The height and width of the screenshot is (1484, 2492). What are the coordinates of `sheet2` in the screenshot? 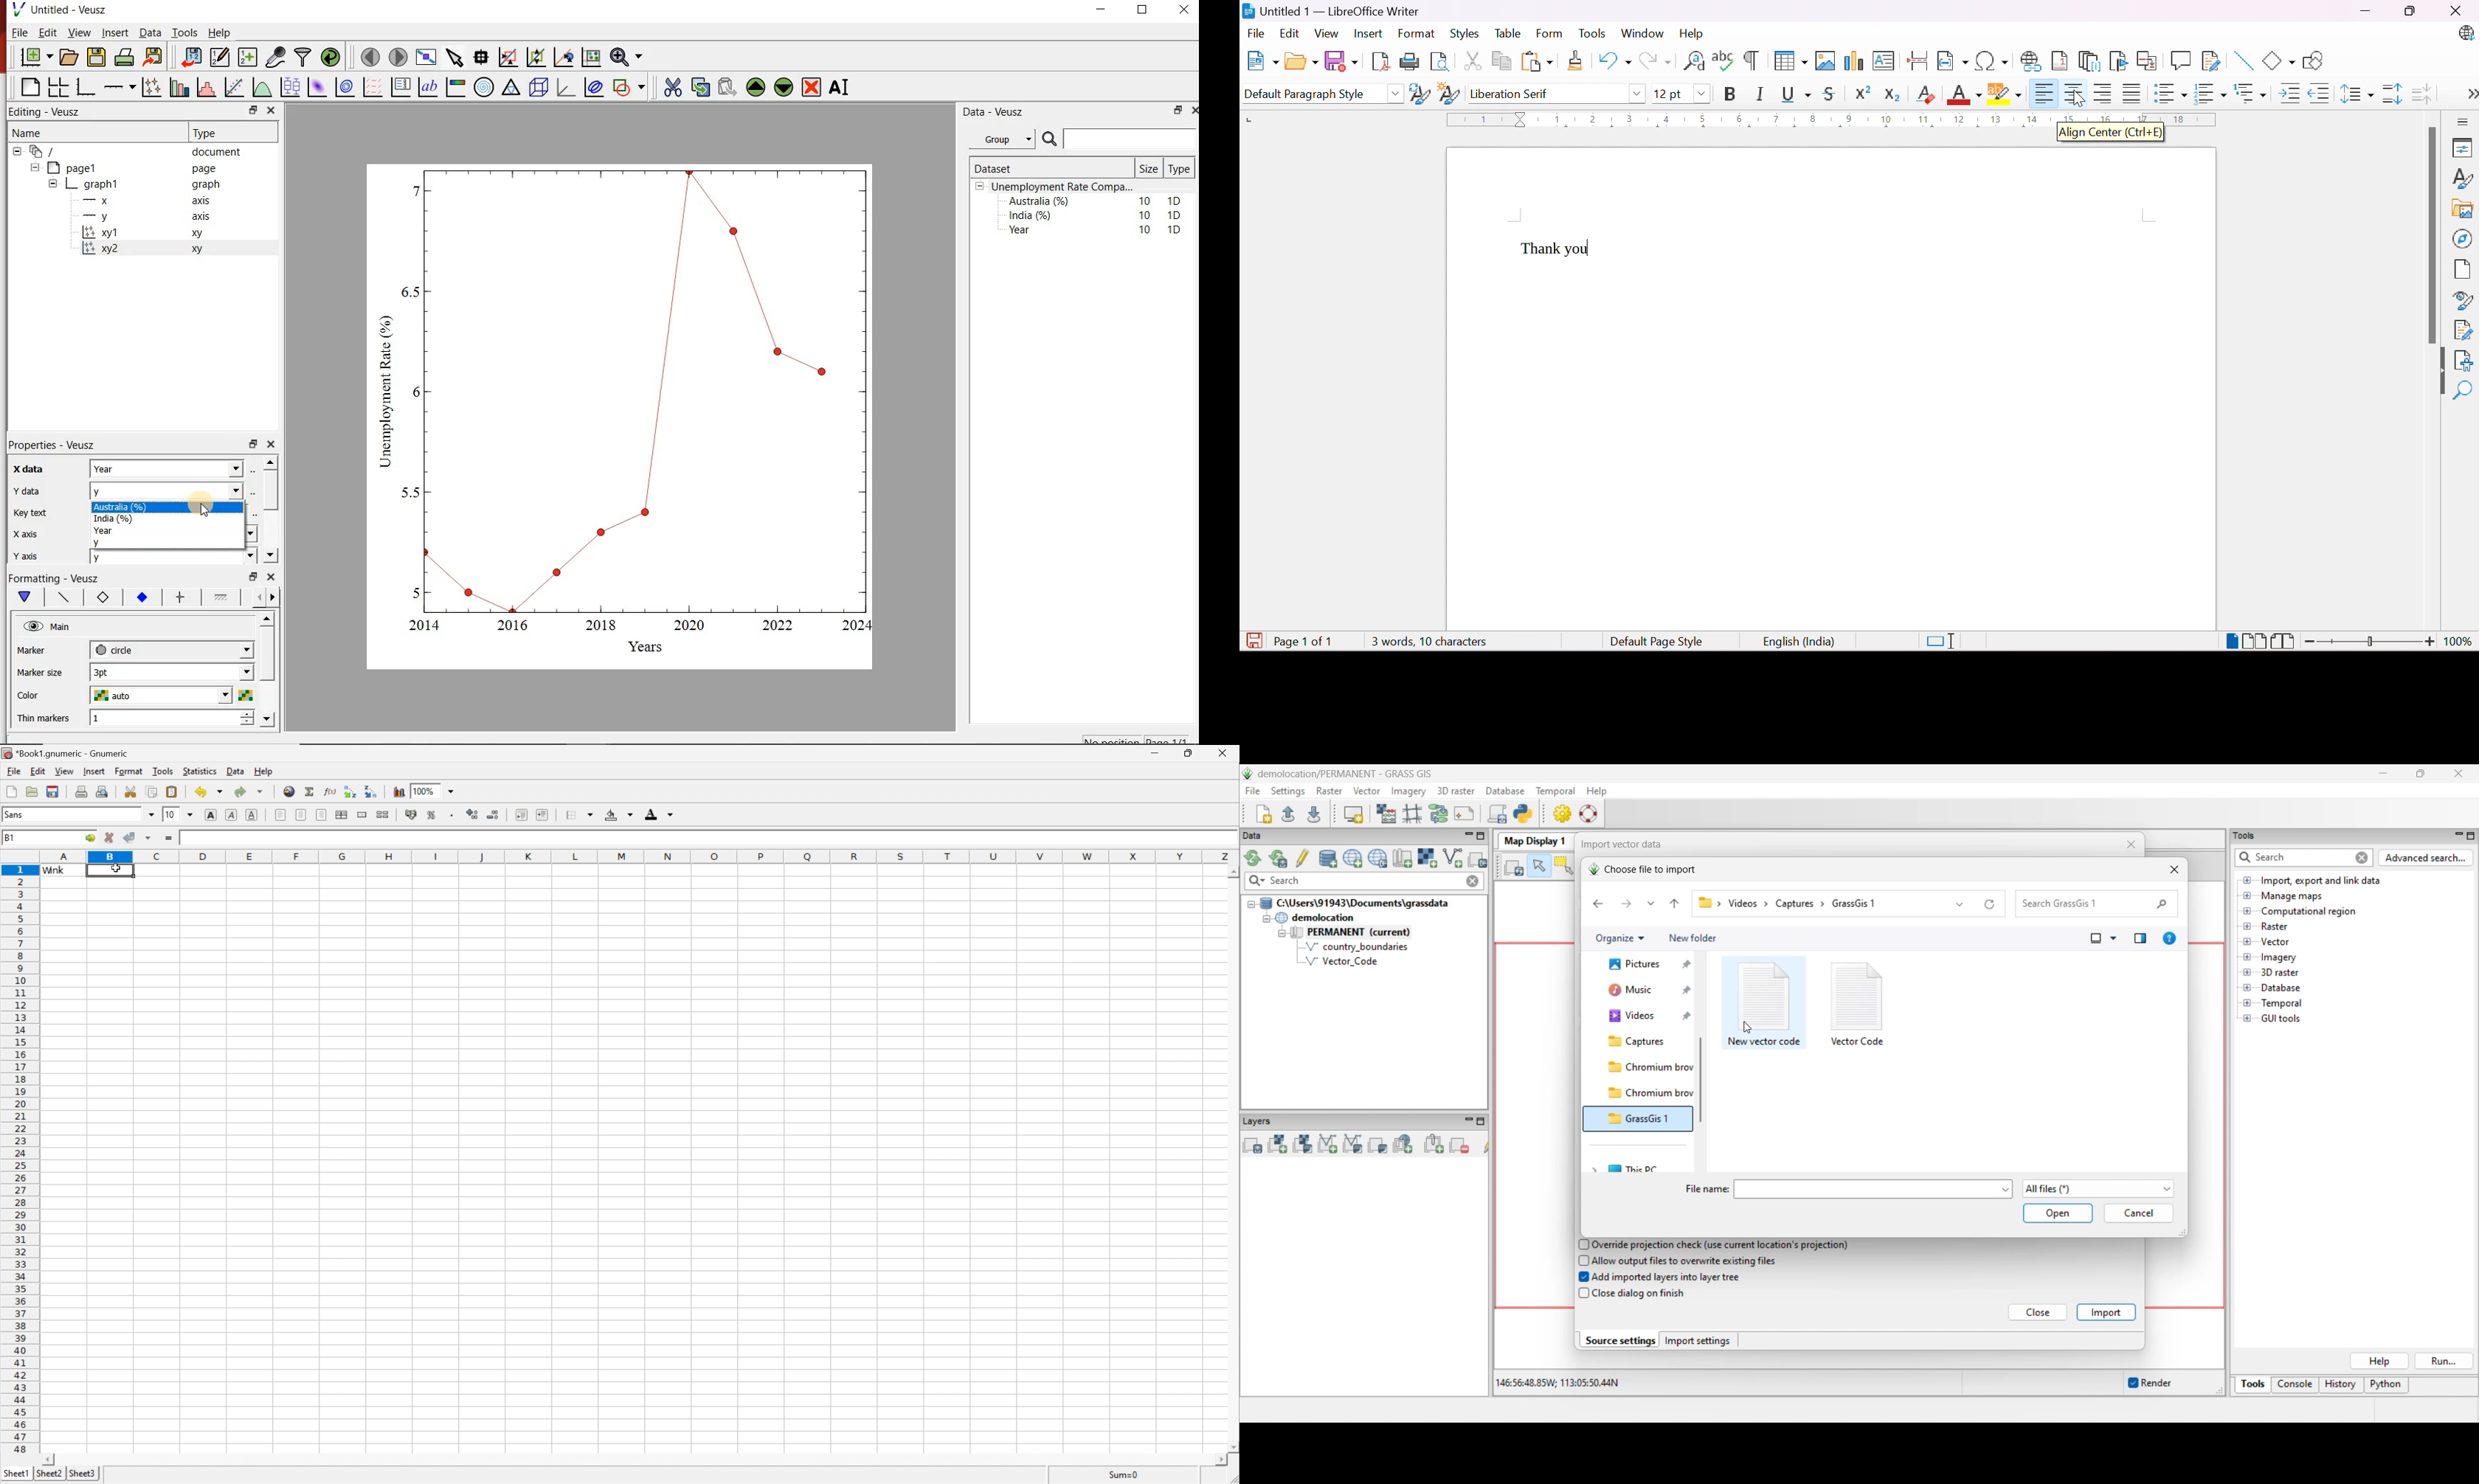 It's located at (46, 1475).